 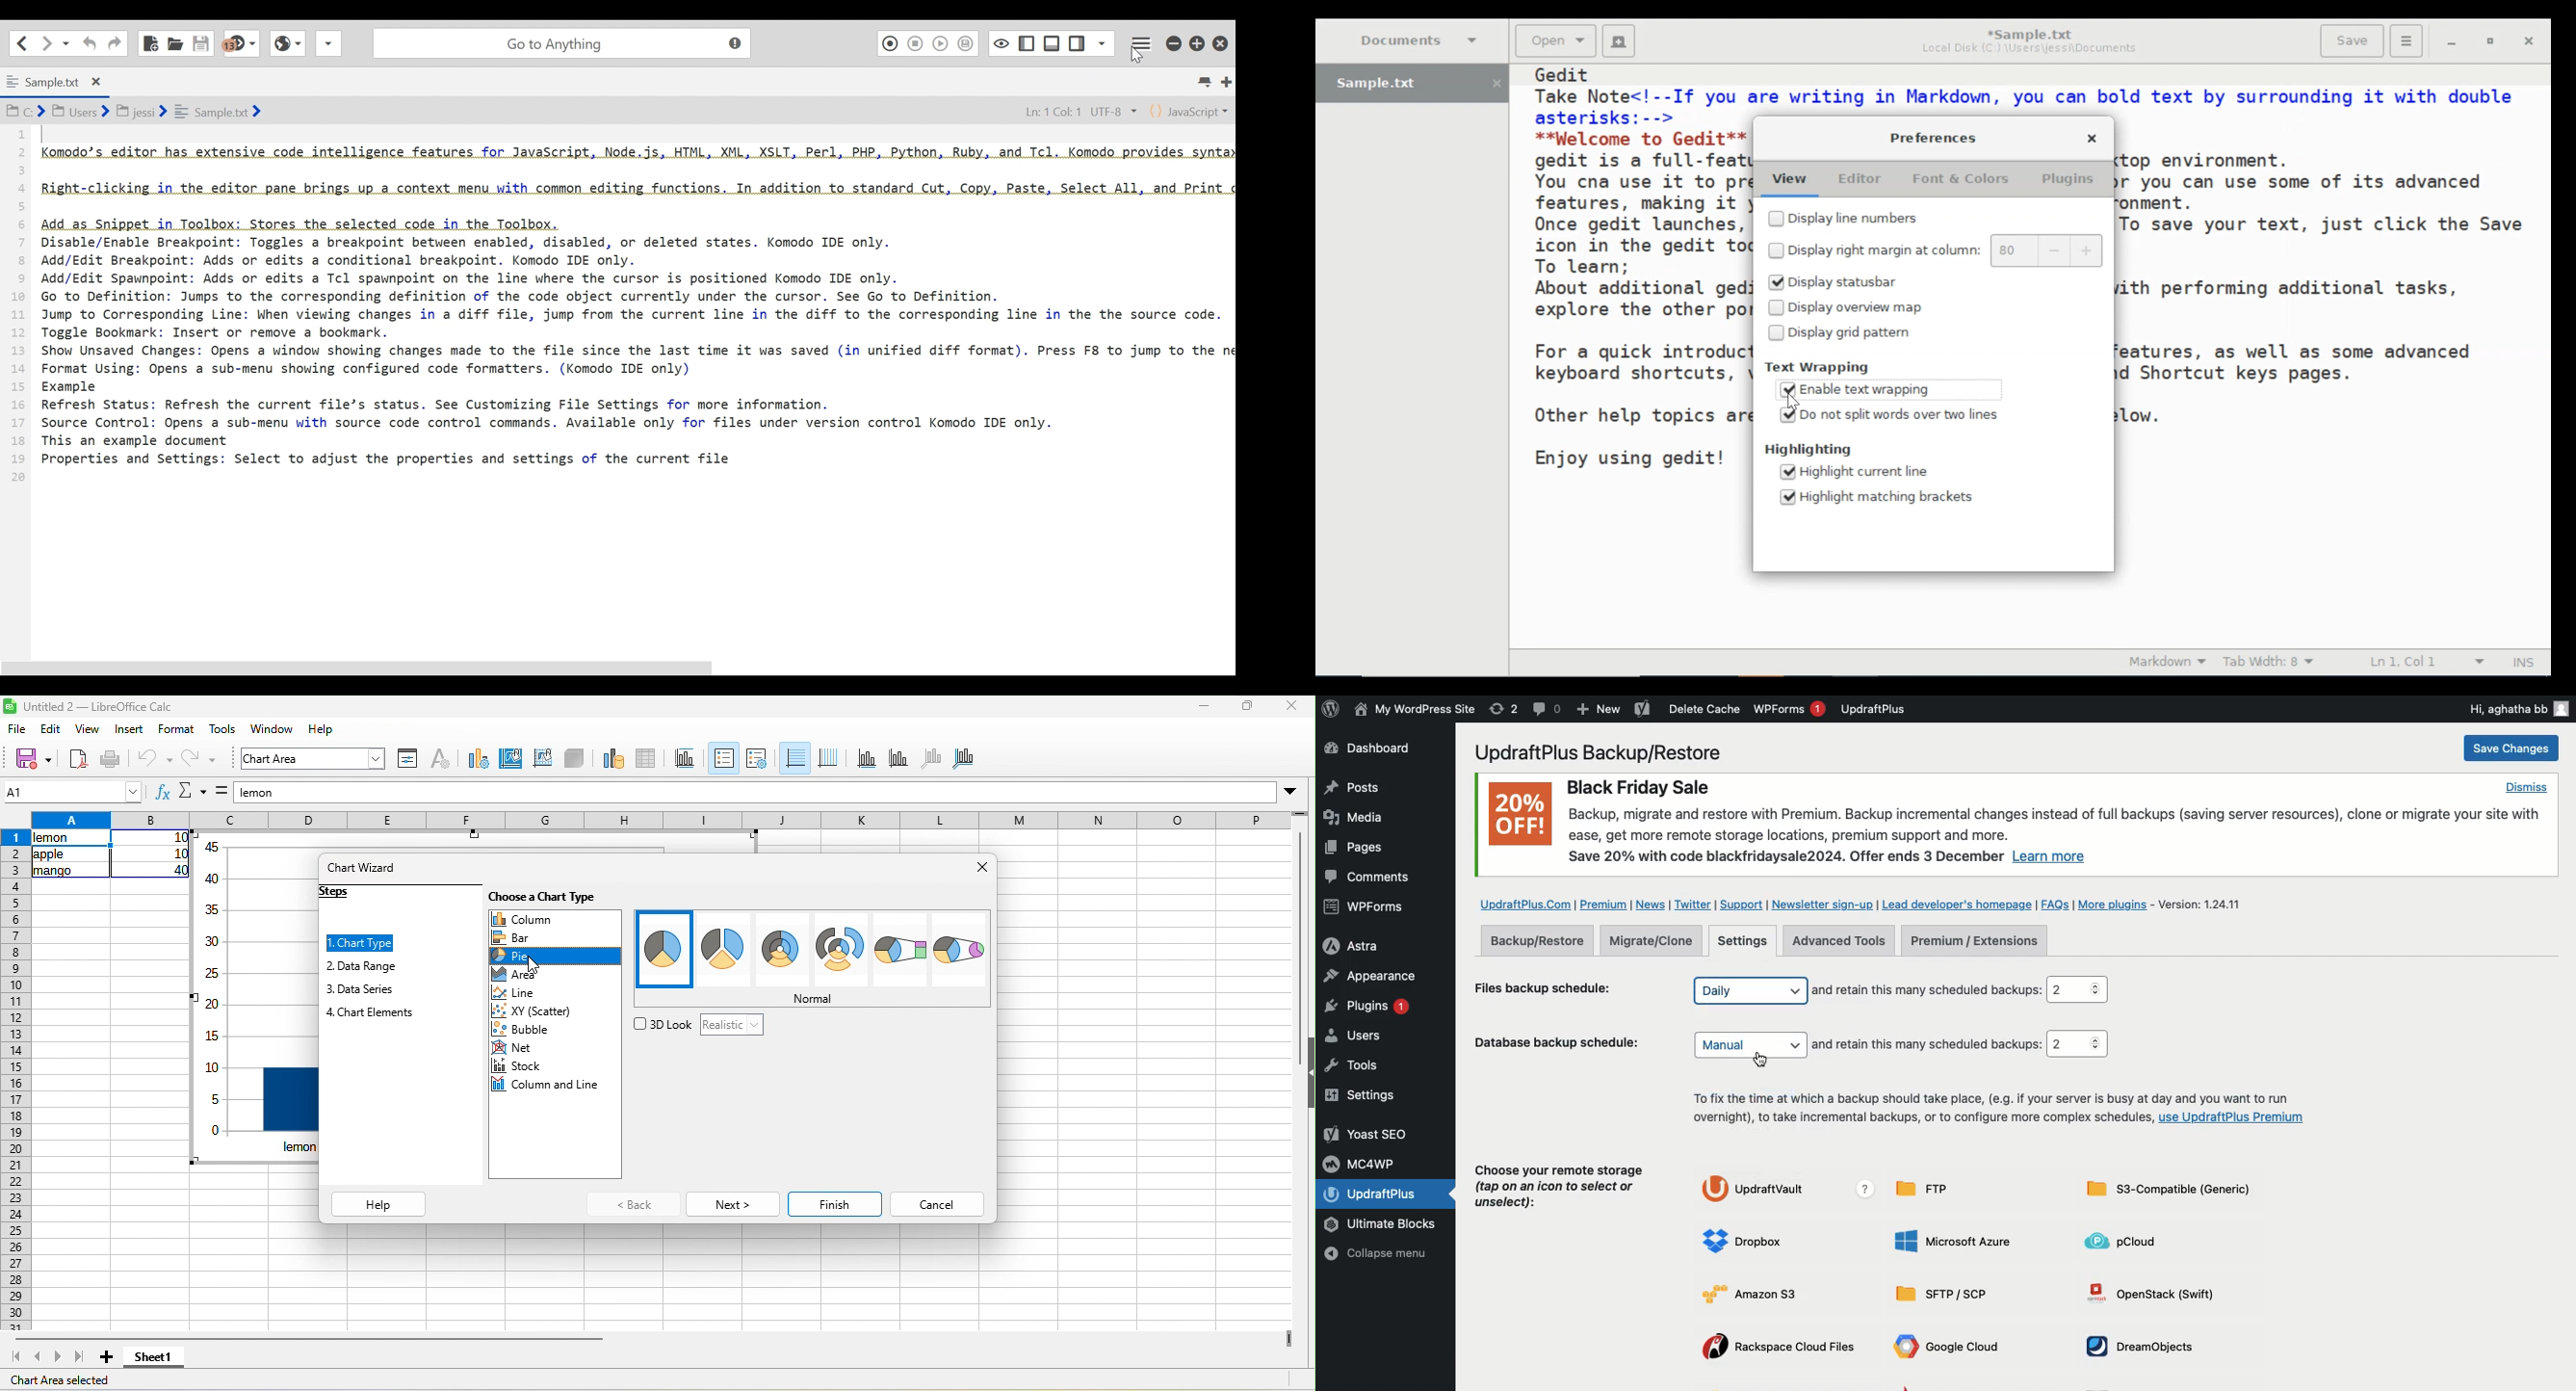 What do you see at coordinates (1504, 709) in the screenshot?
I see `Revision` at bounding box center [1504, 709].